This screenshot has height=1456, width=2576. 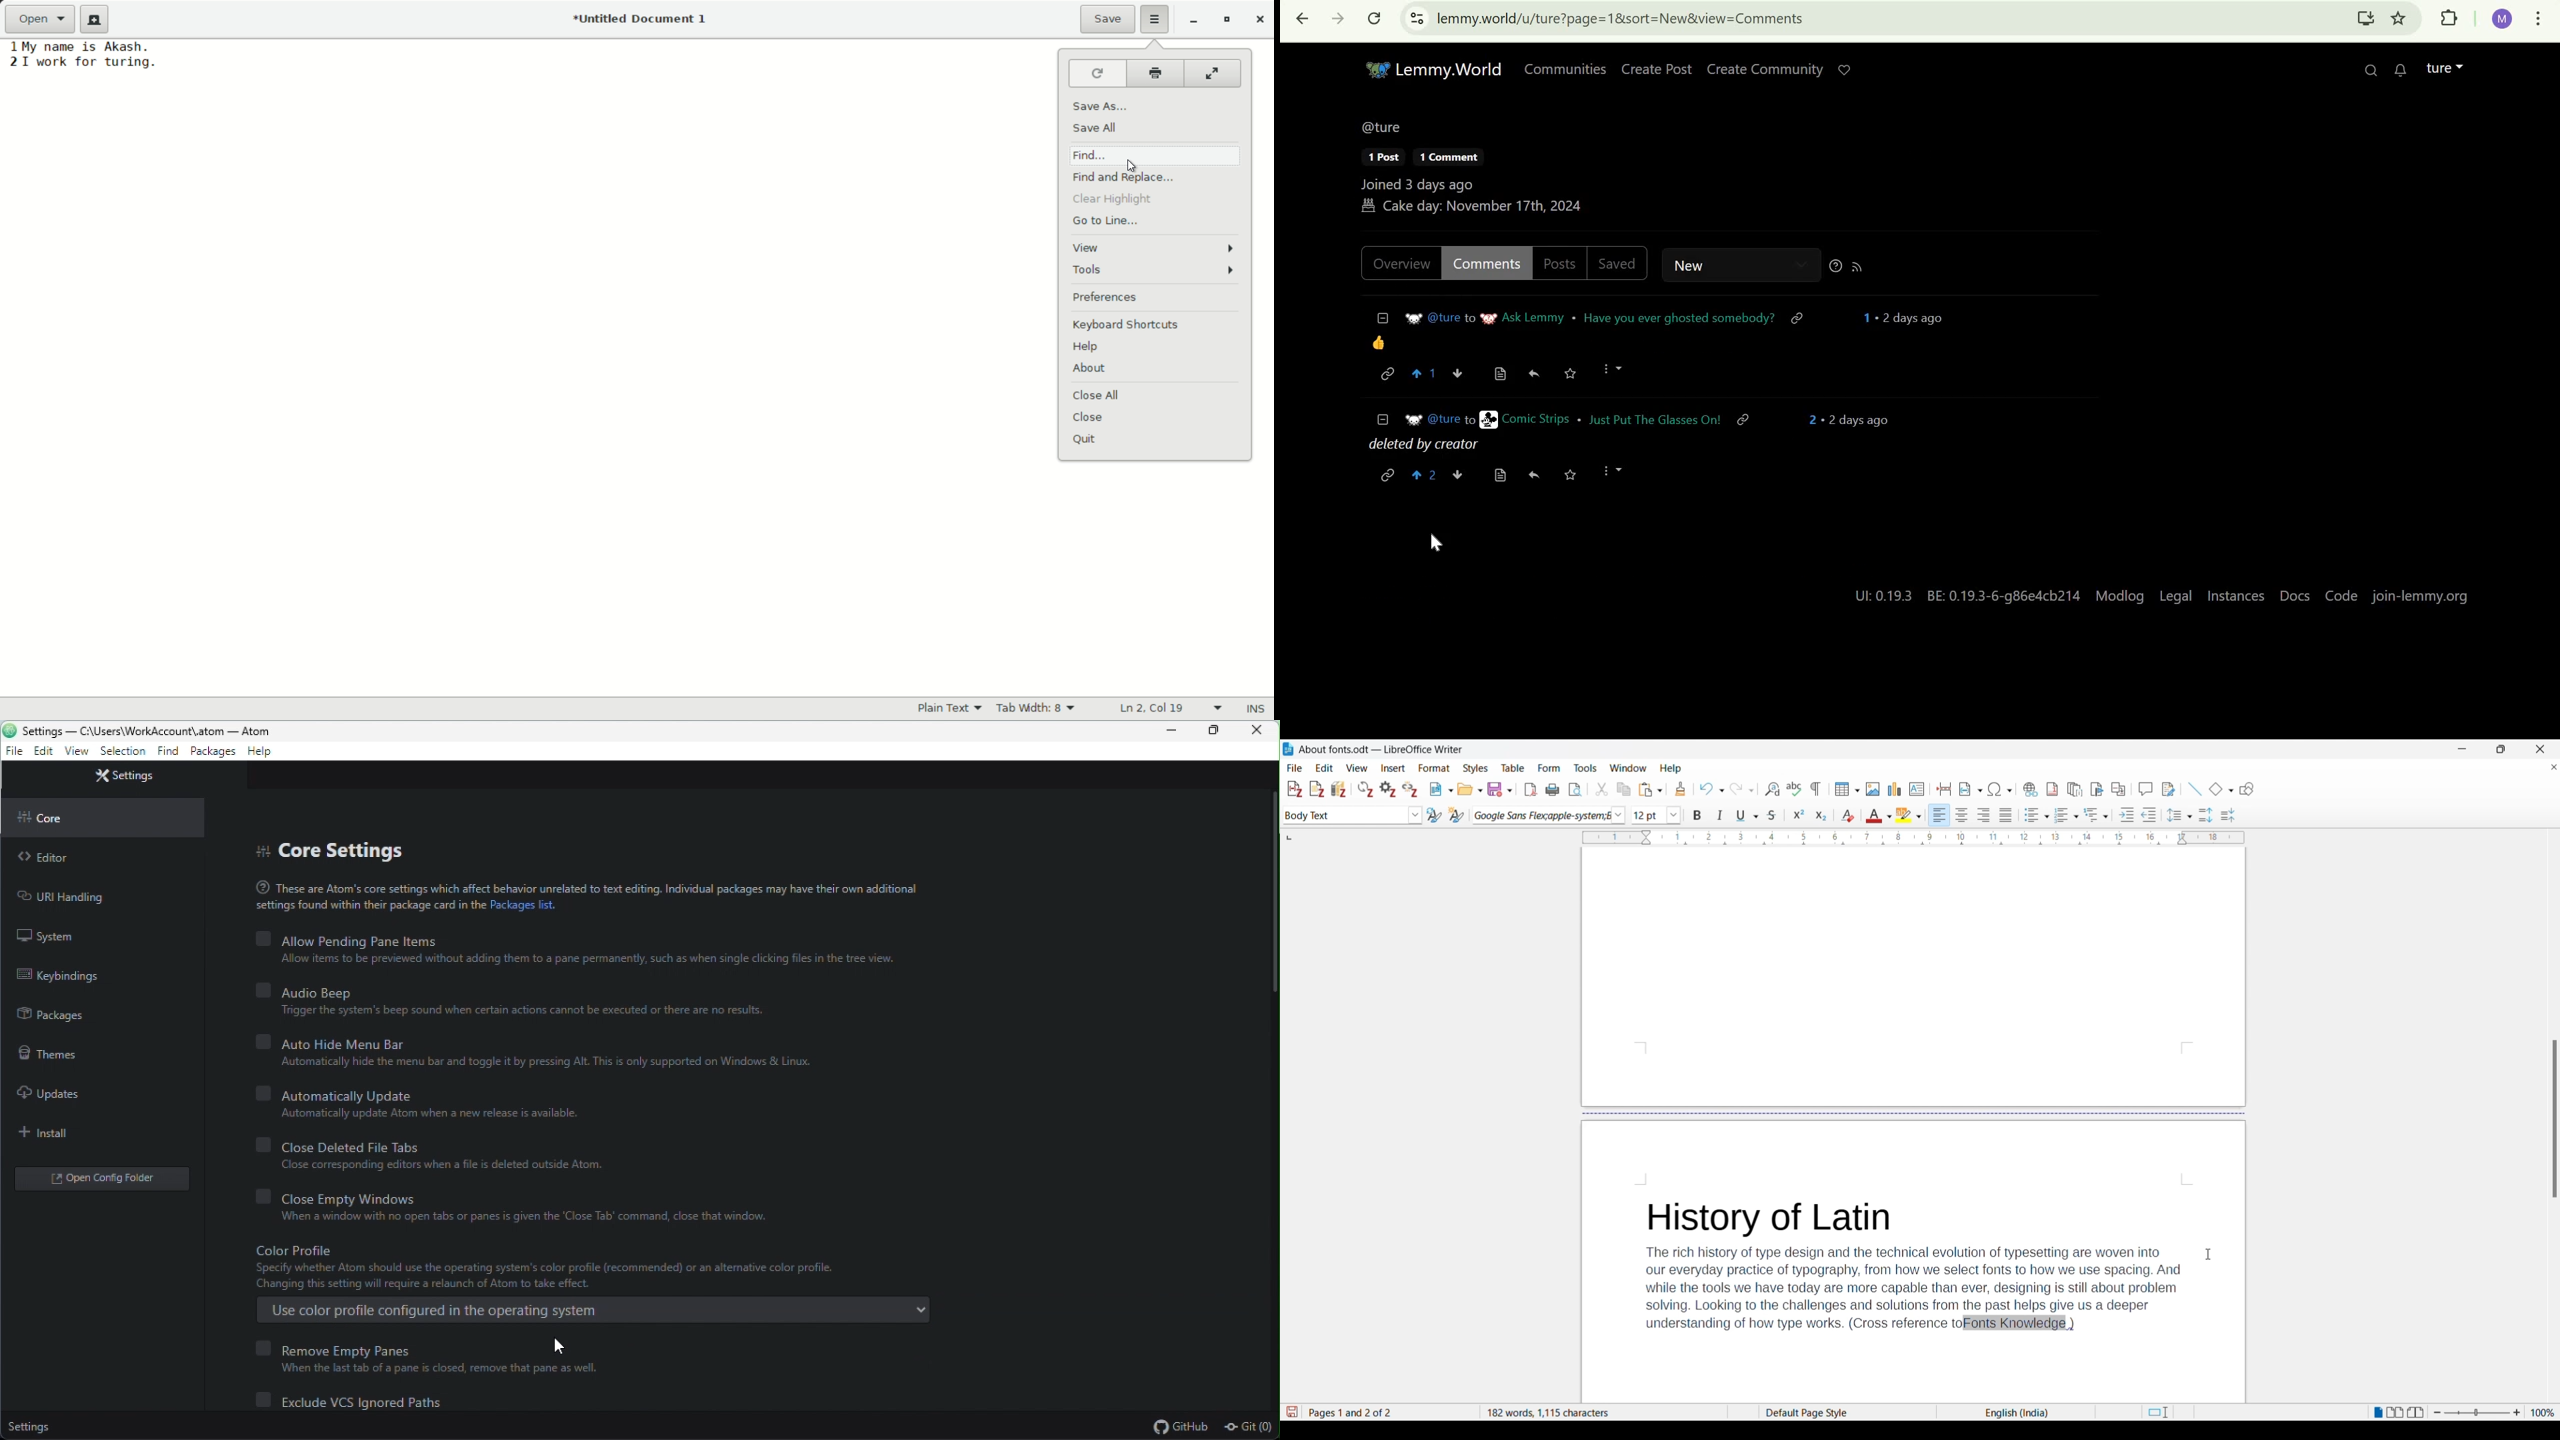 I want to click on Core setting, so click(x=348, y=849).